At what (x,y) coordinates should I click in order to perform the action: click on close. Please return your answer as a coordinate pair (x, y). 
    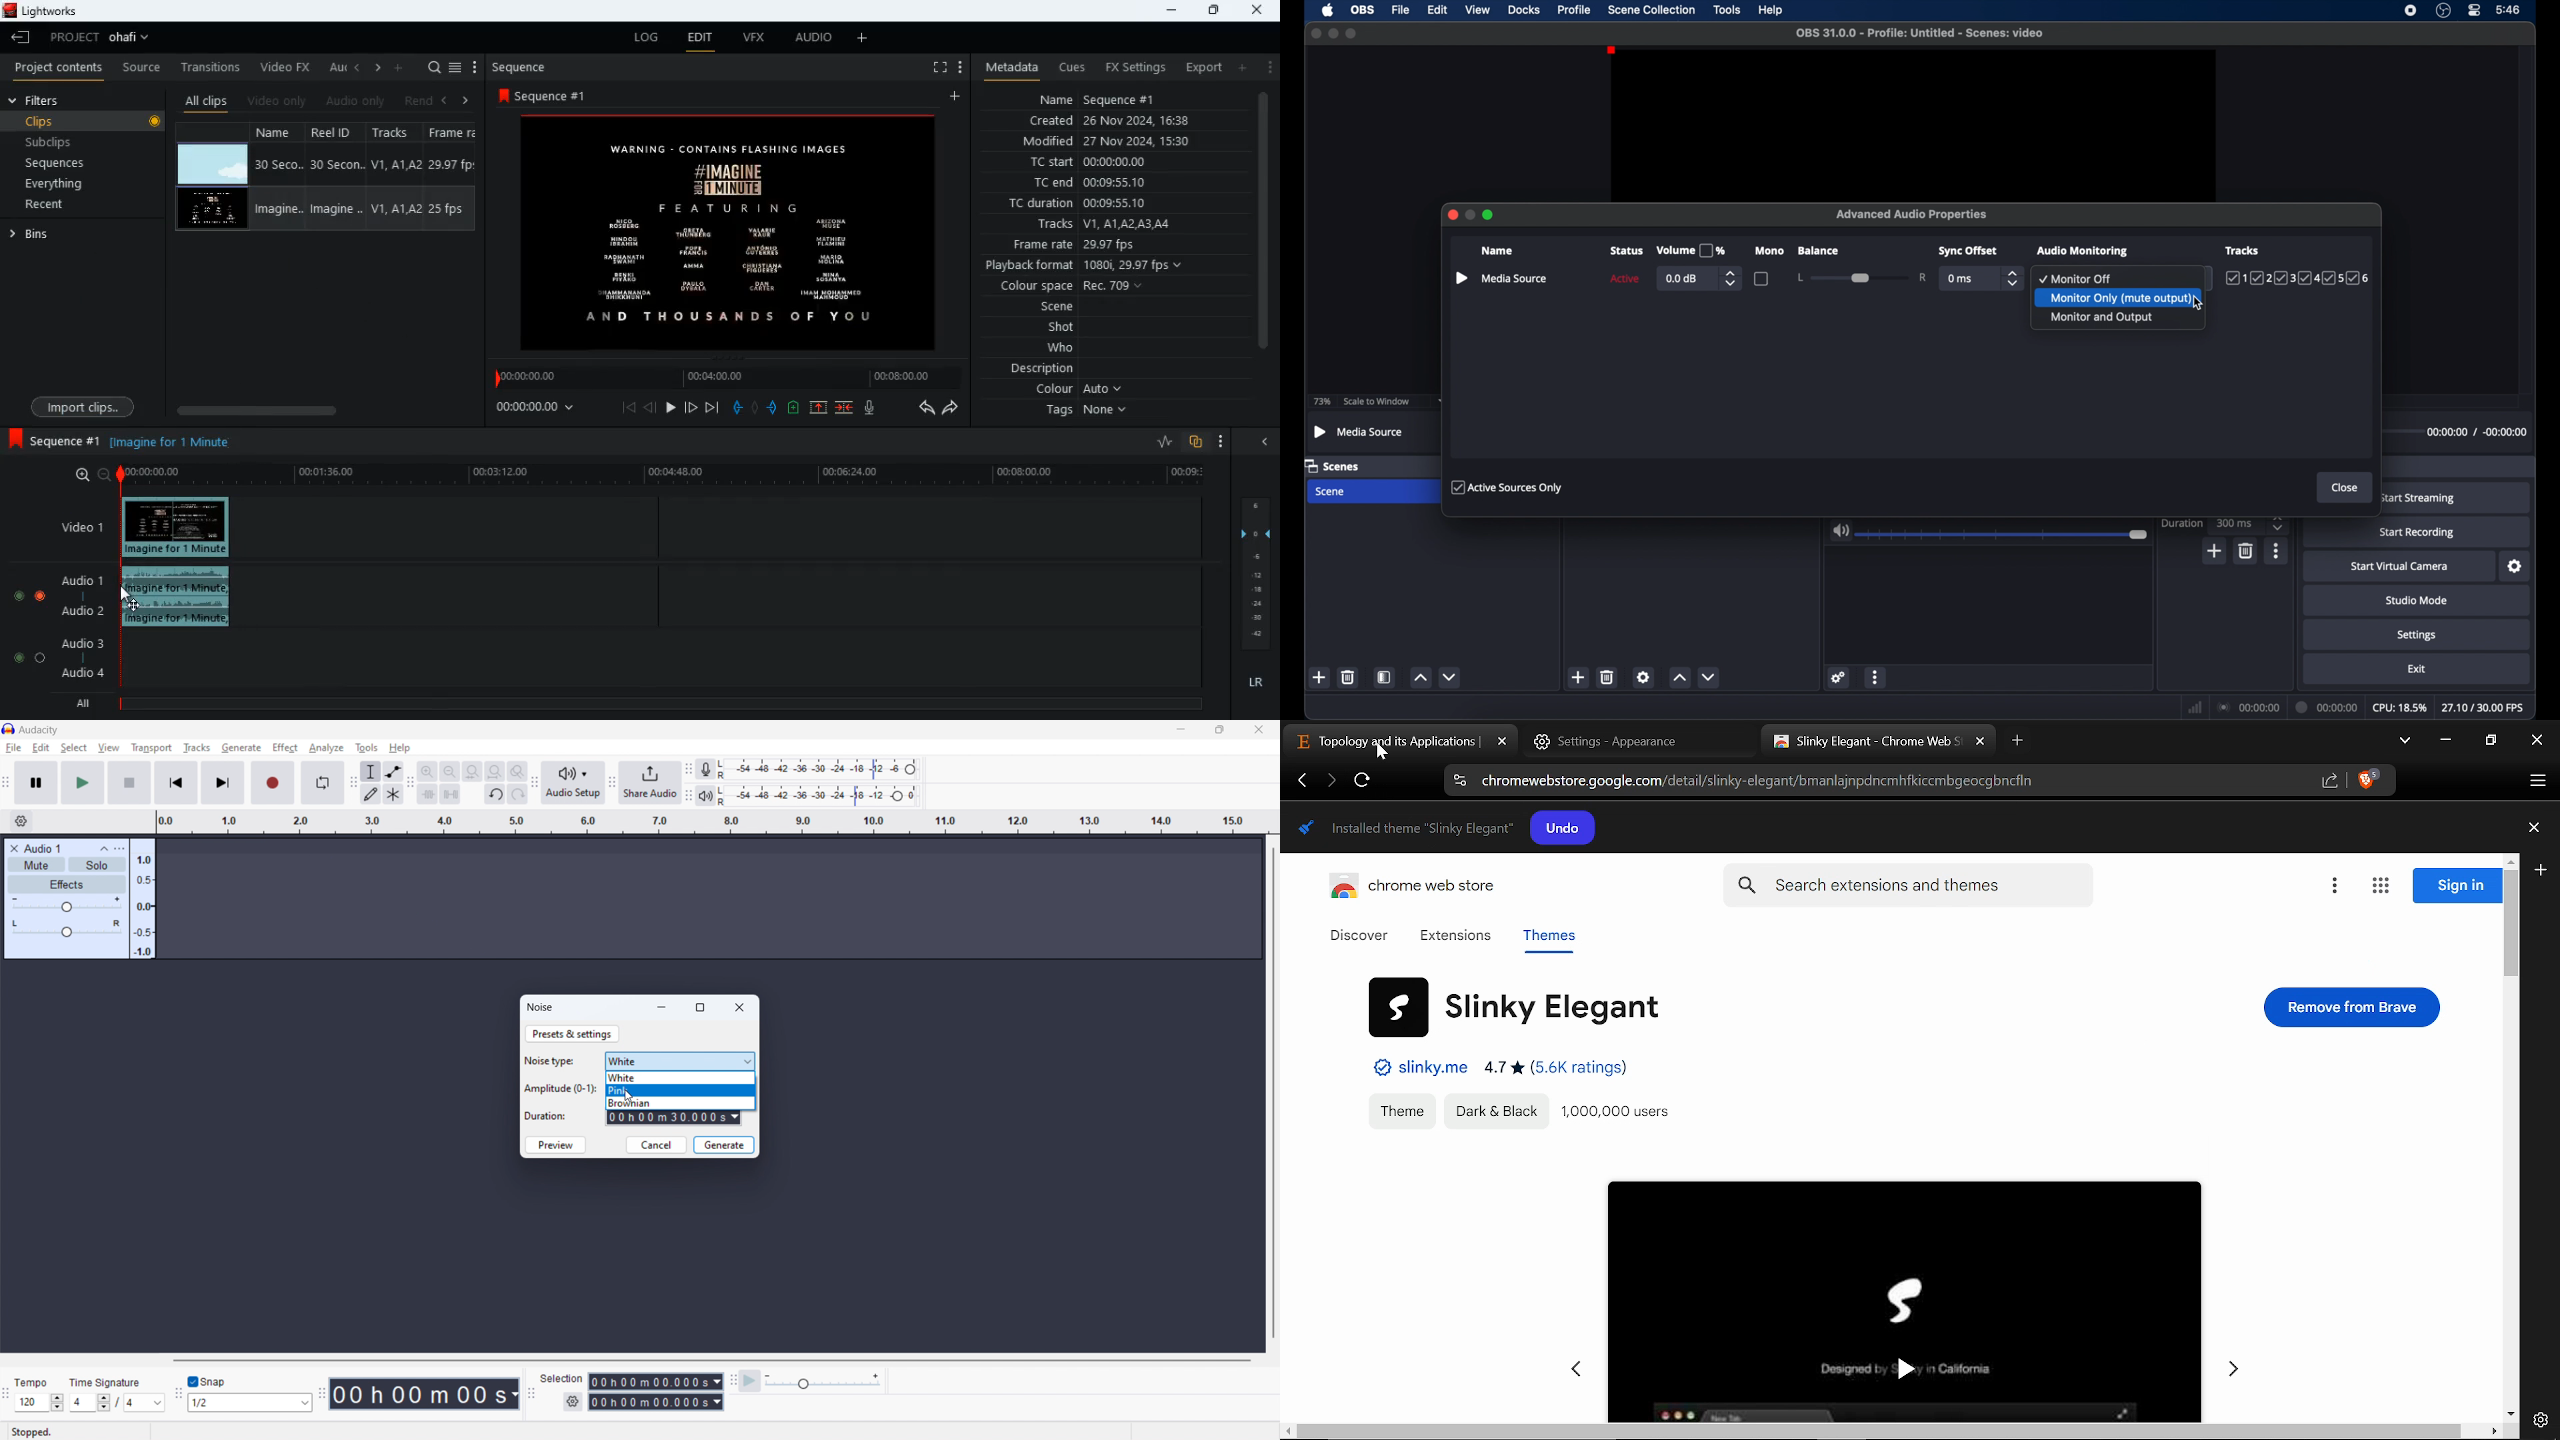
    Looking at the image, I should click on (1452, 215).